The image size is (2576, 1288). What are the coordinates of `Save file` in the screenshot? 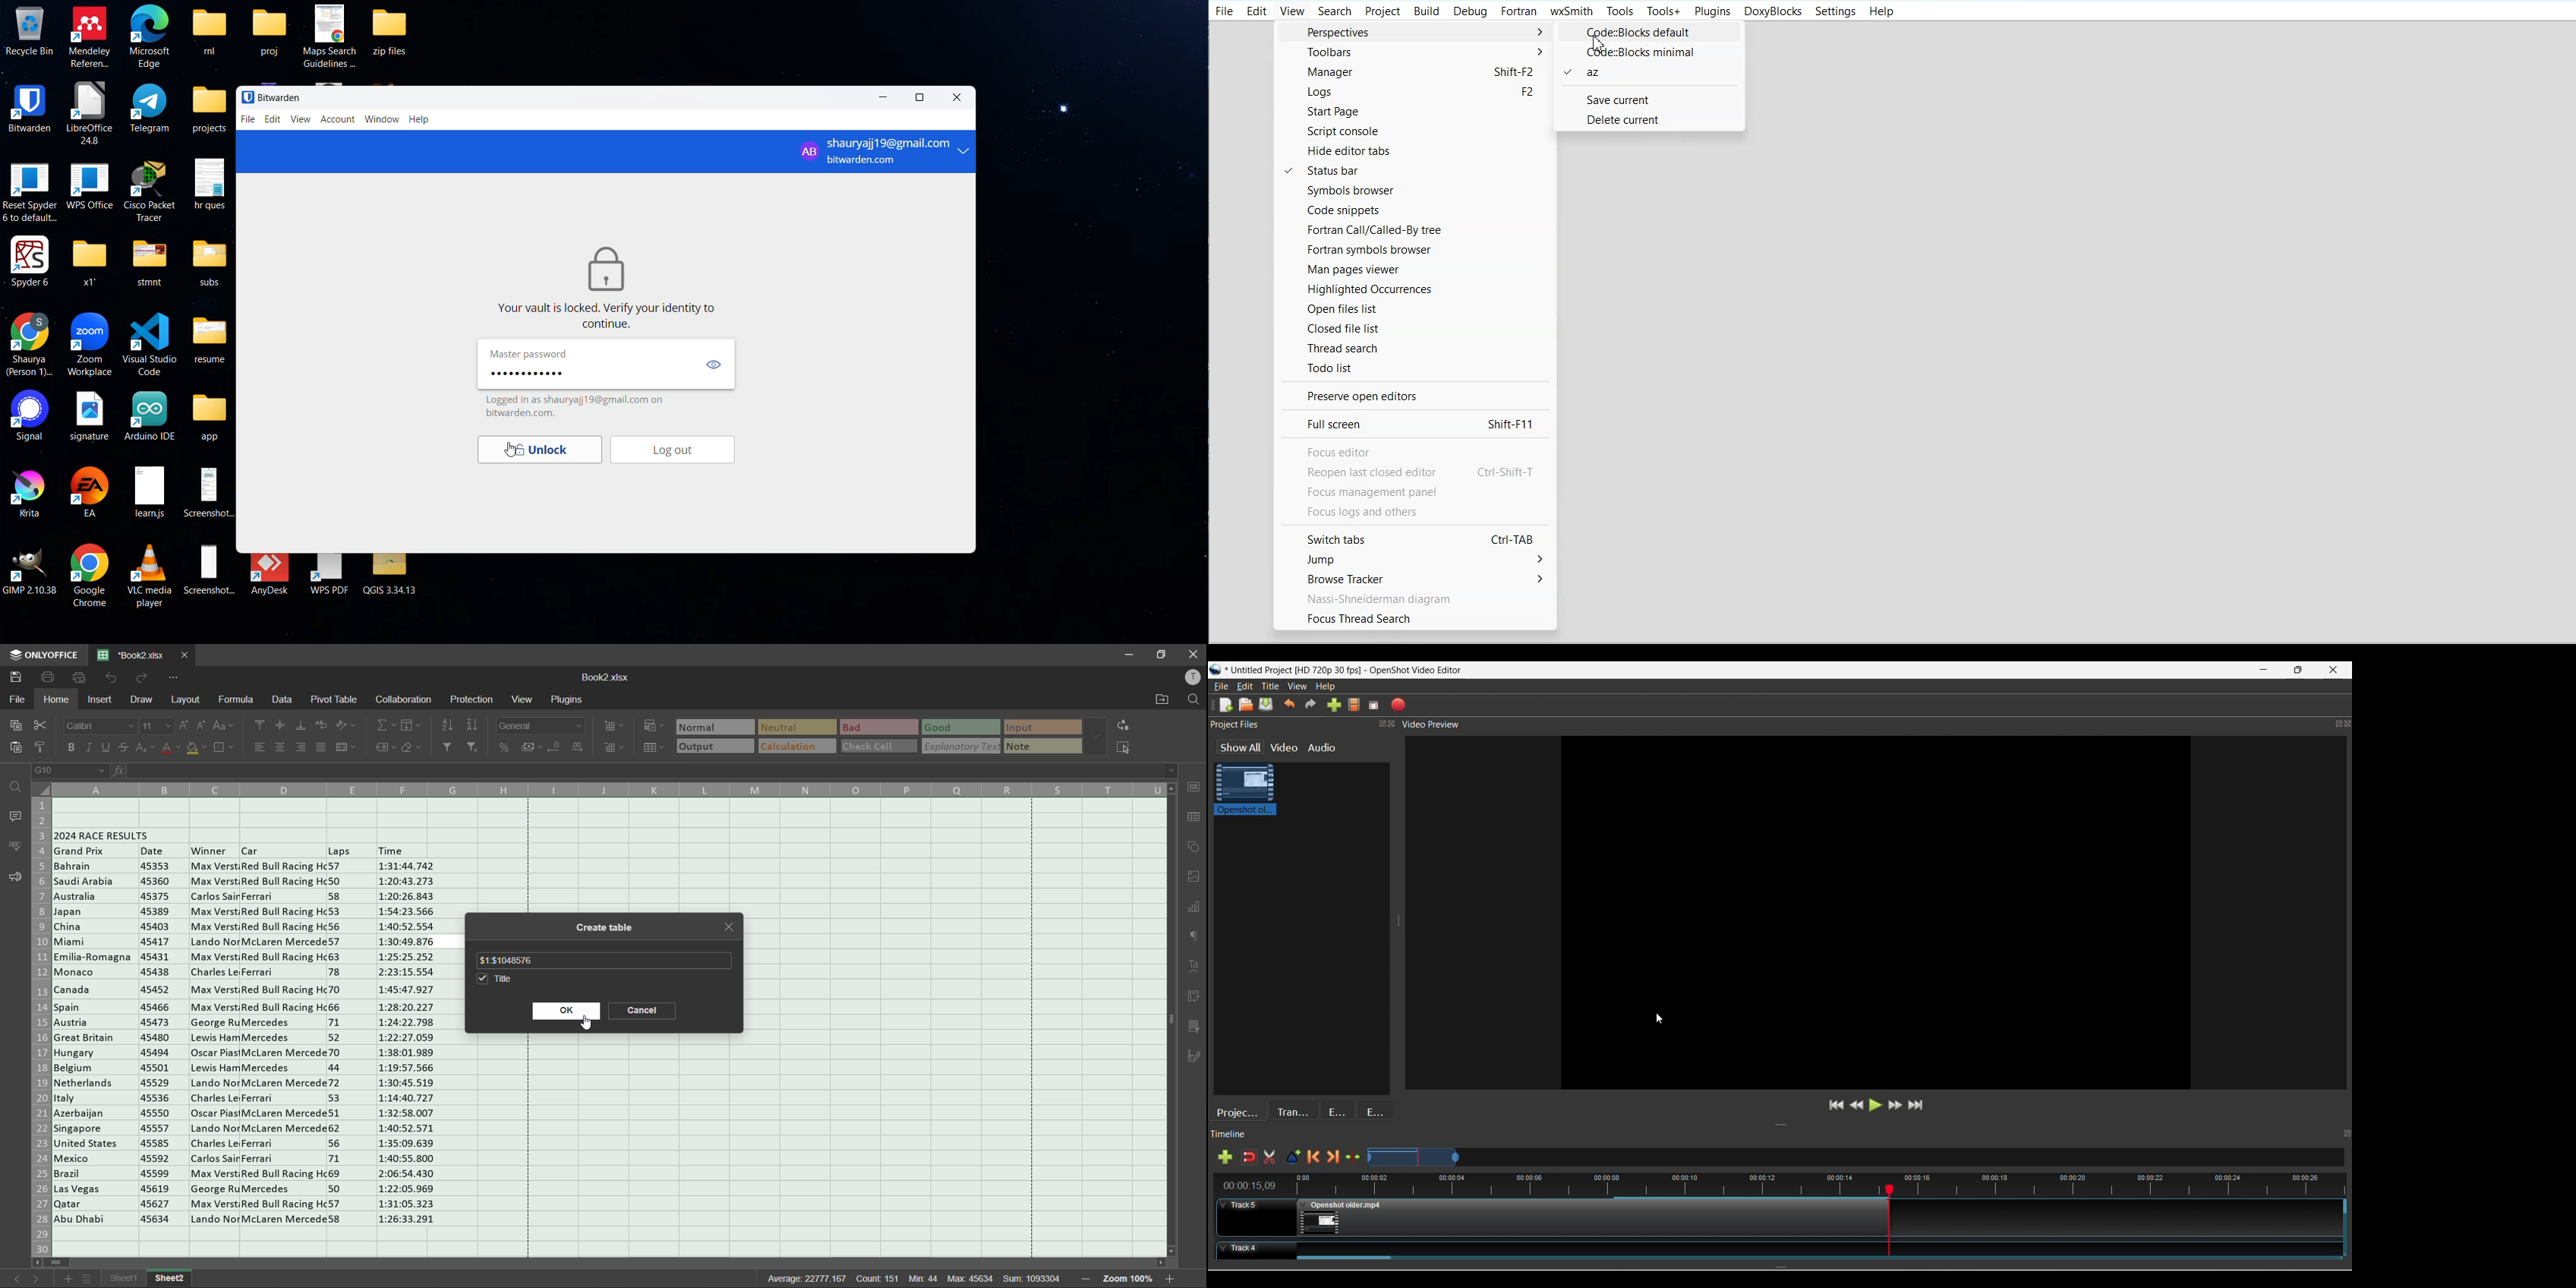 It's located at (1266, 705).